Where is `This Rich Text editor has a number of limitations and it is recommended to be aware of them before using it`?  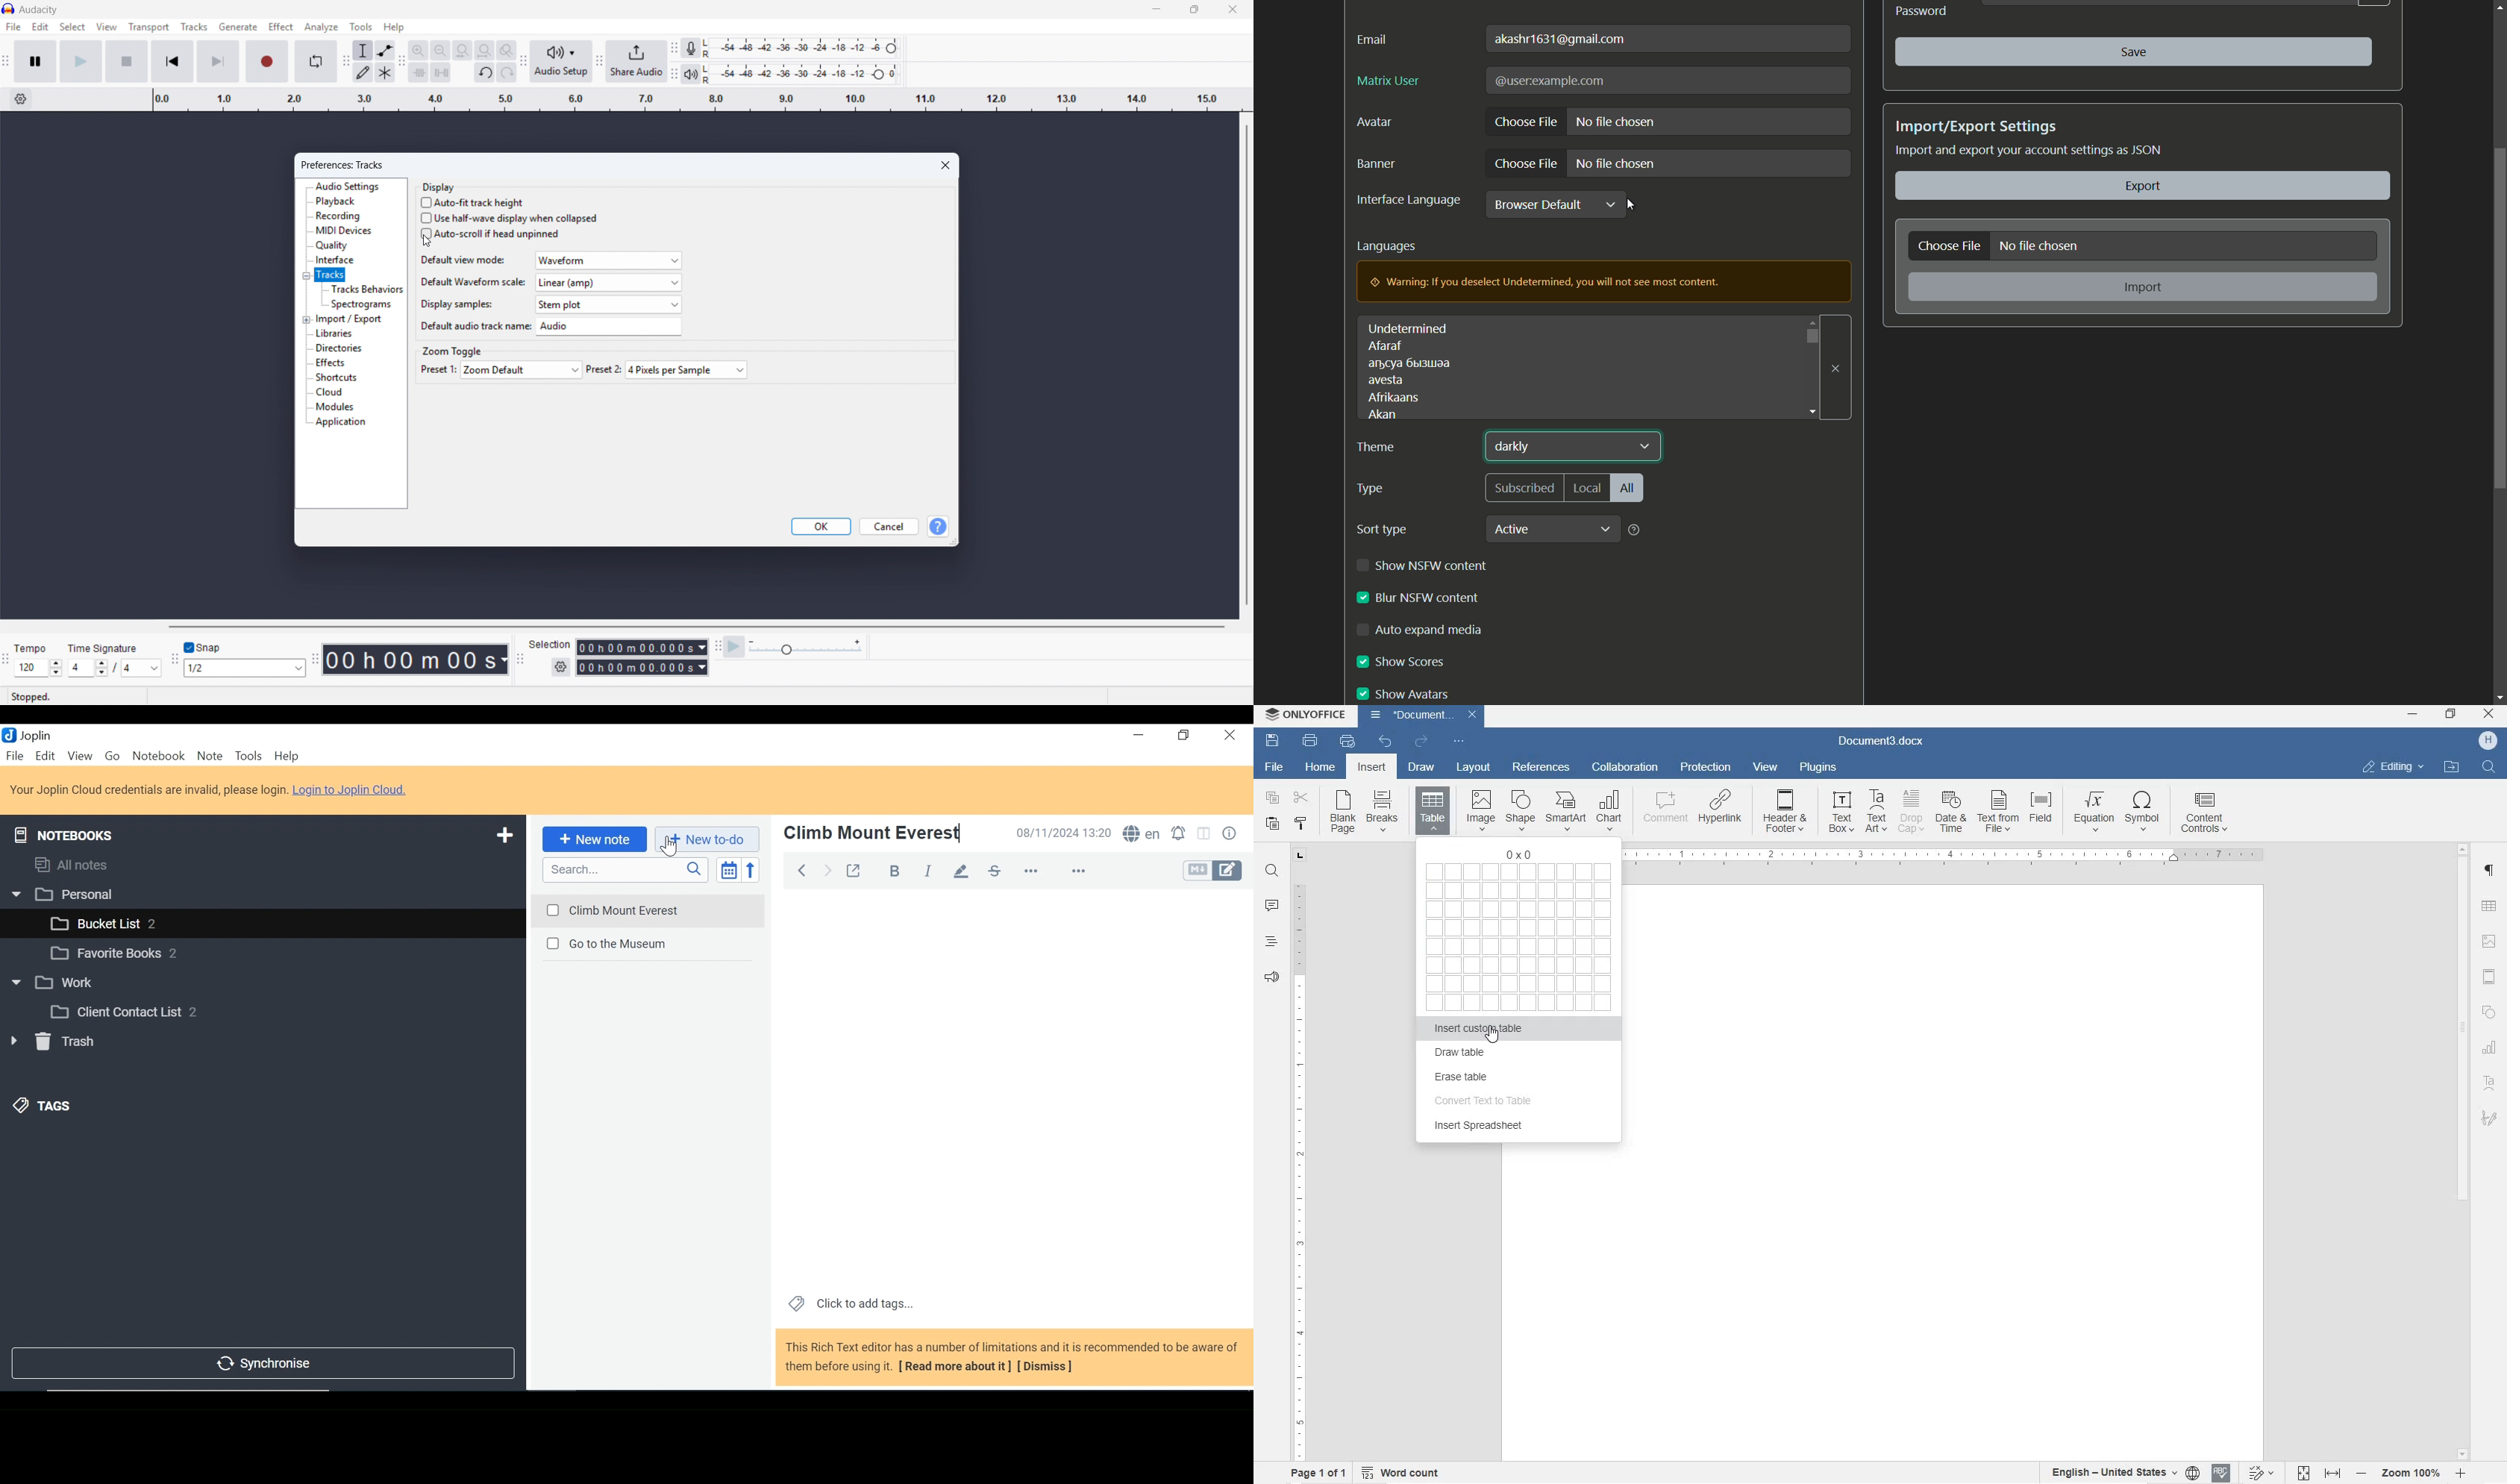 This Rich Text editor has a number of limitations and it is recommended to be aware of them before using it is located at coordinates (1013, 1358).